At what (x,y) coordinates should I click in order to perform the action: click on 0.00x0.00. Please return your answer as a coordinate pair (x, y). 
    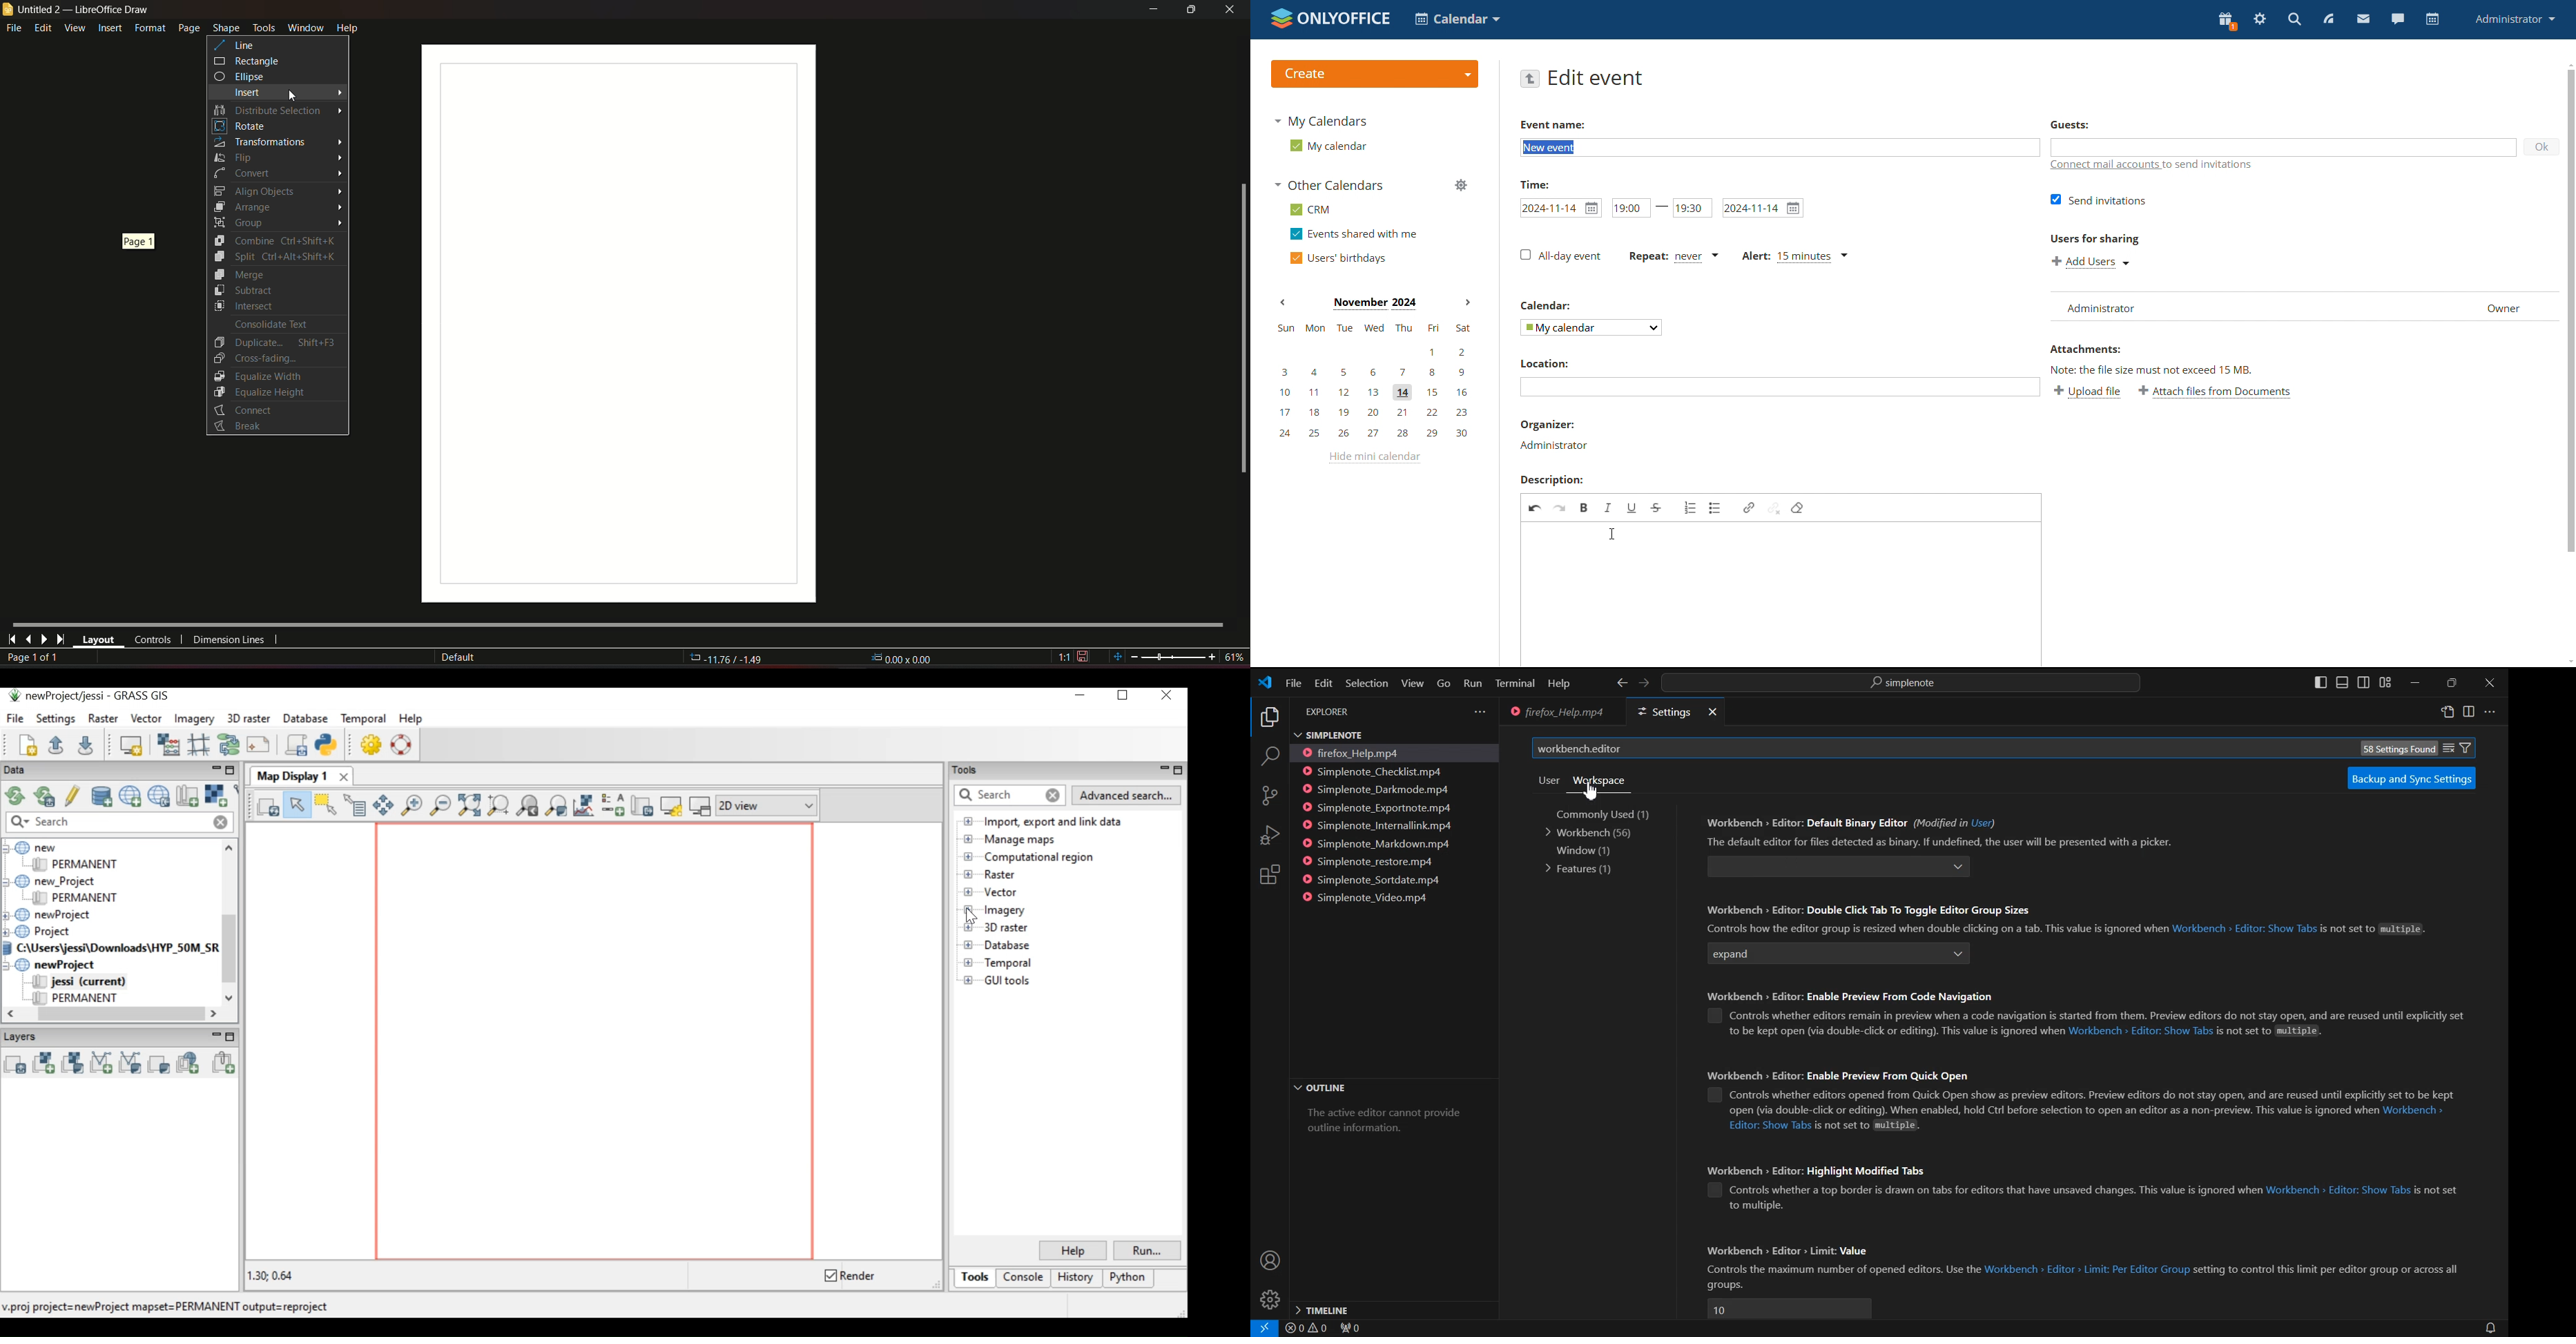
    Looking at the image, I should click on (903, 659).